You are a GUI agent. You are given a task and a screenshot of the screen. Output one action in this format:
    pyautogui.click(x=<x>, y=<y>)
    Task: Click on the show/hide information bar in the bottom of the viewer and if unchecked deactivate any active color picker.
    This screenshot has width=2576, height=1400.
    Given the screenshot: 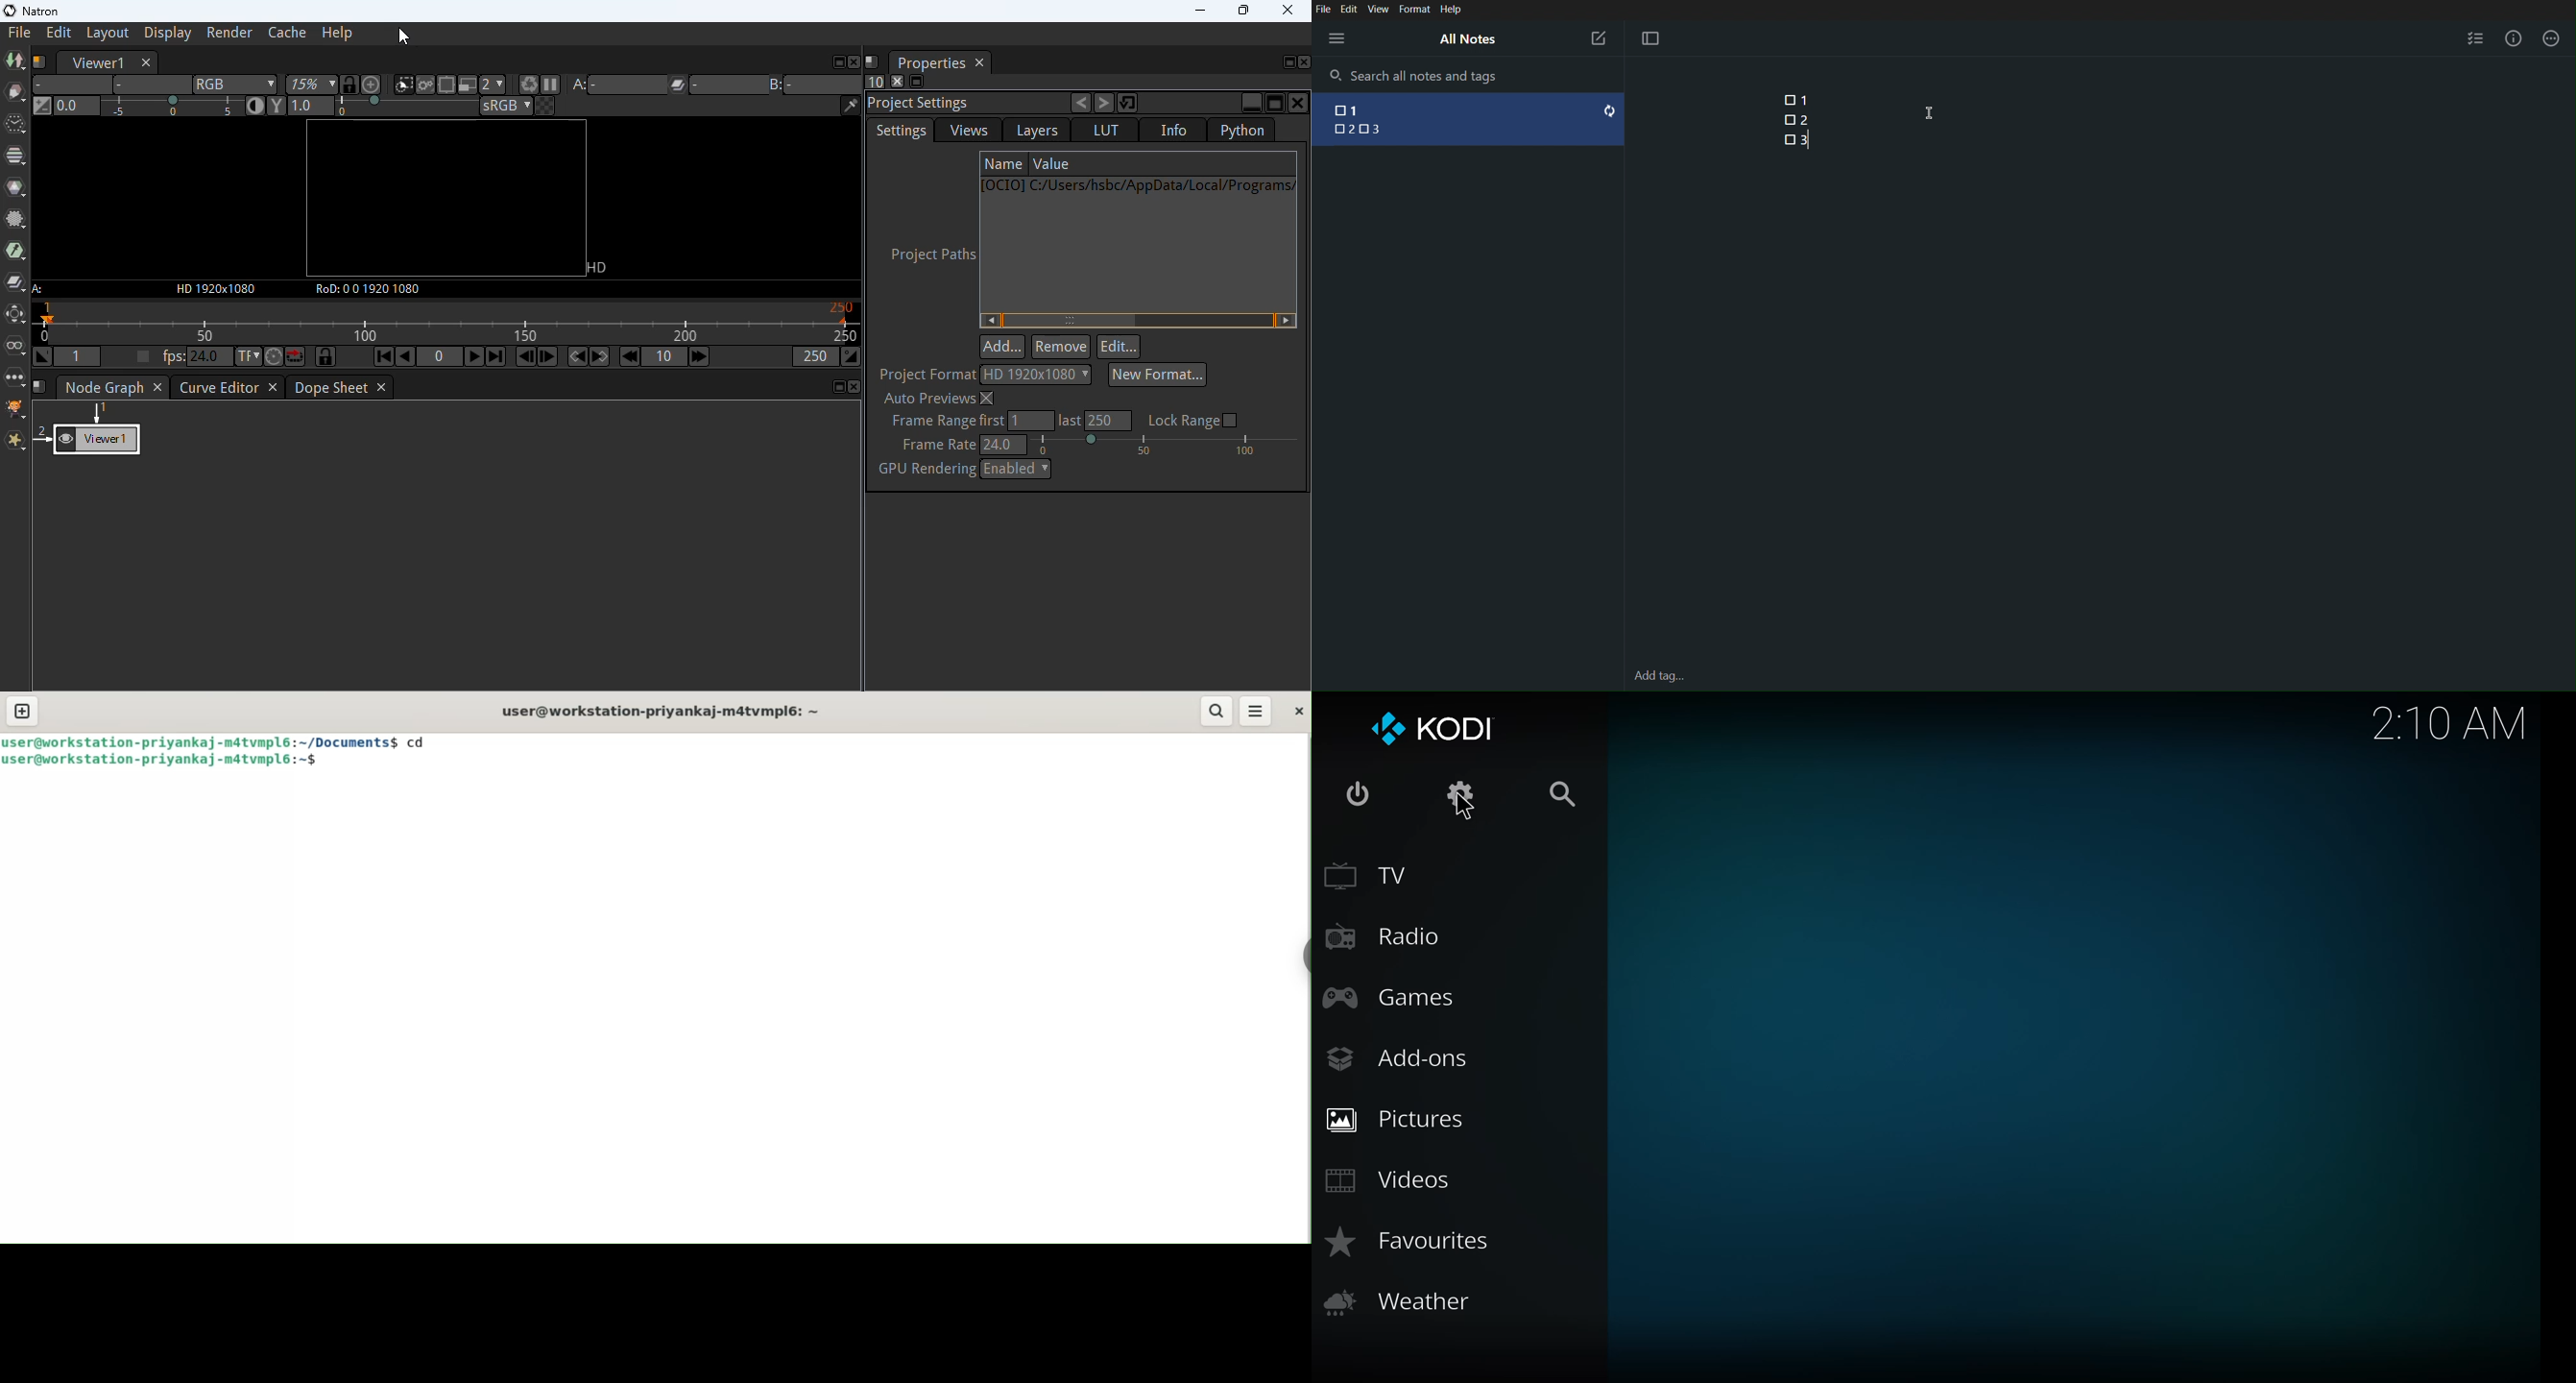 What is the action you would take?
    pyautogui.click(x=852, y=106)
    